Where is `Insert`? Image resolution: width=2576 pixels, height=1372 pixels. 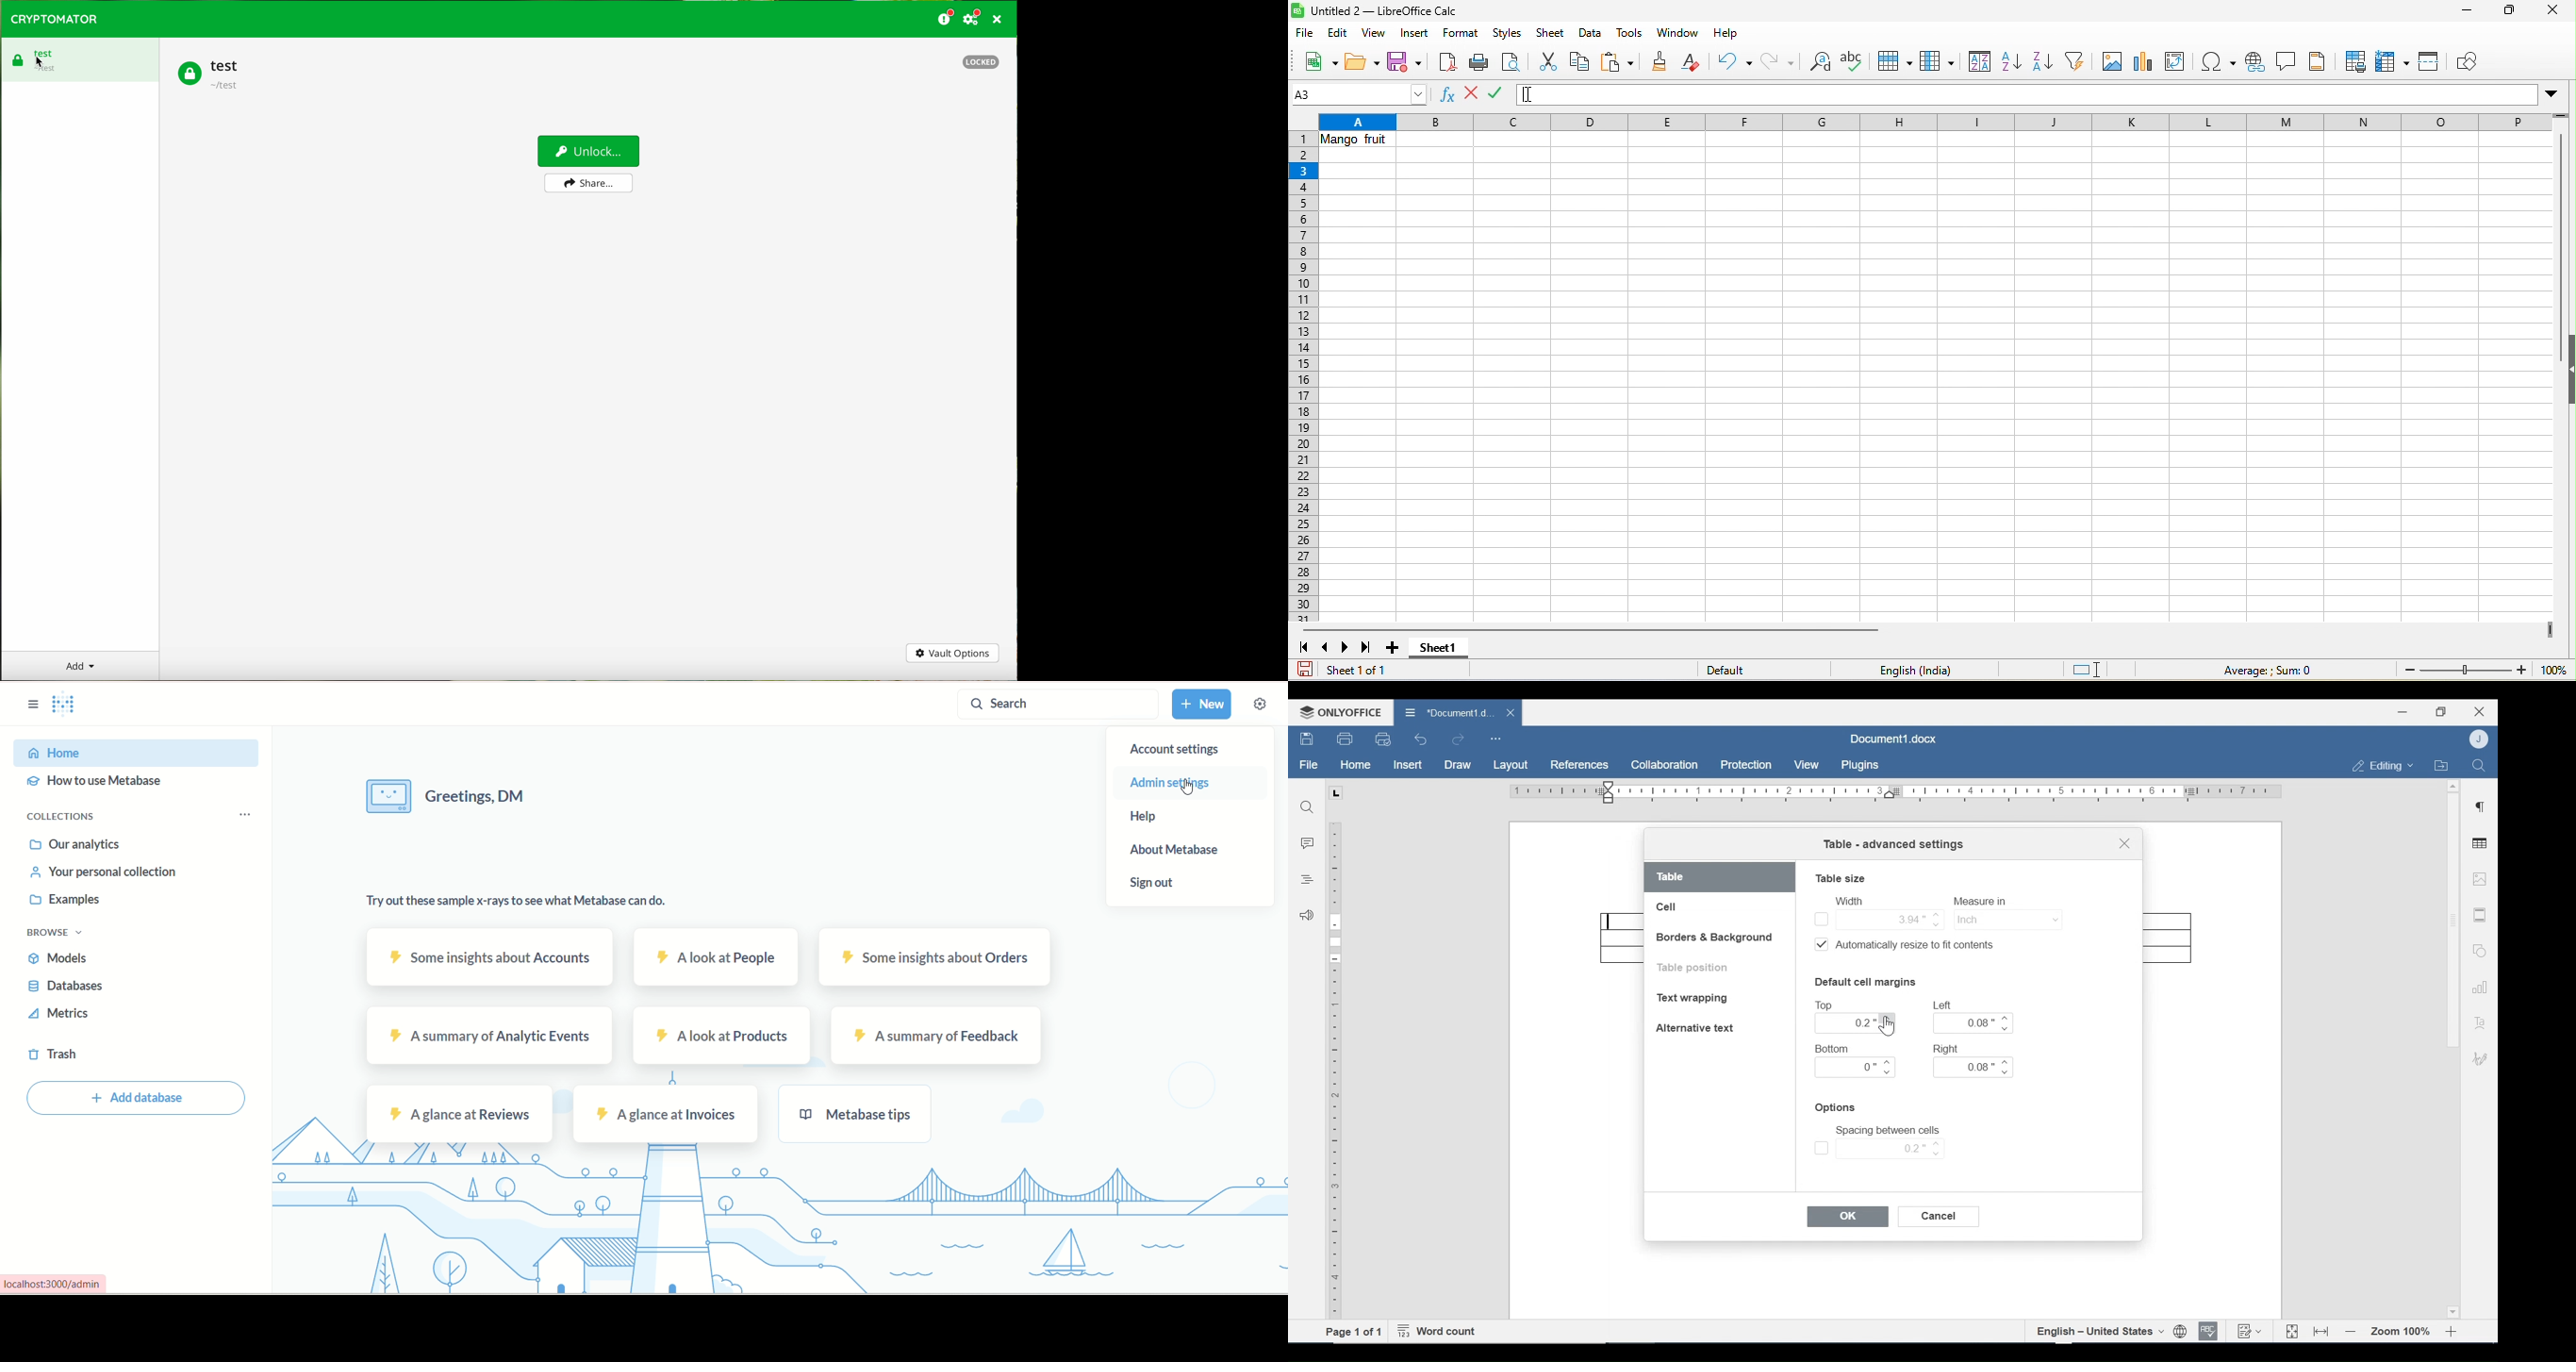
Insert is located at coordinates (1407, 765).